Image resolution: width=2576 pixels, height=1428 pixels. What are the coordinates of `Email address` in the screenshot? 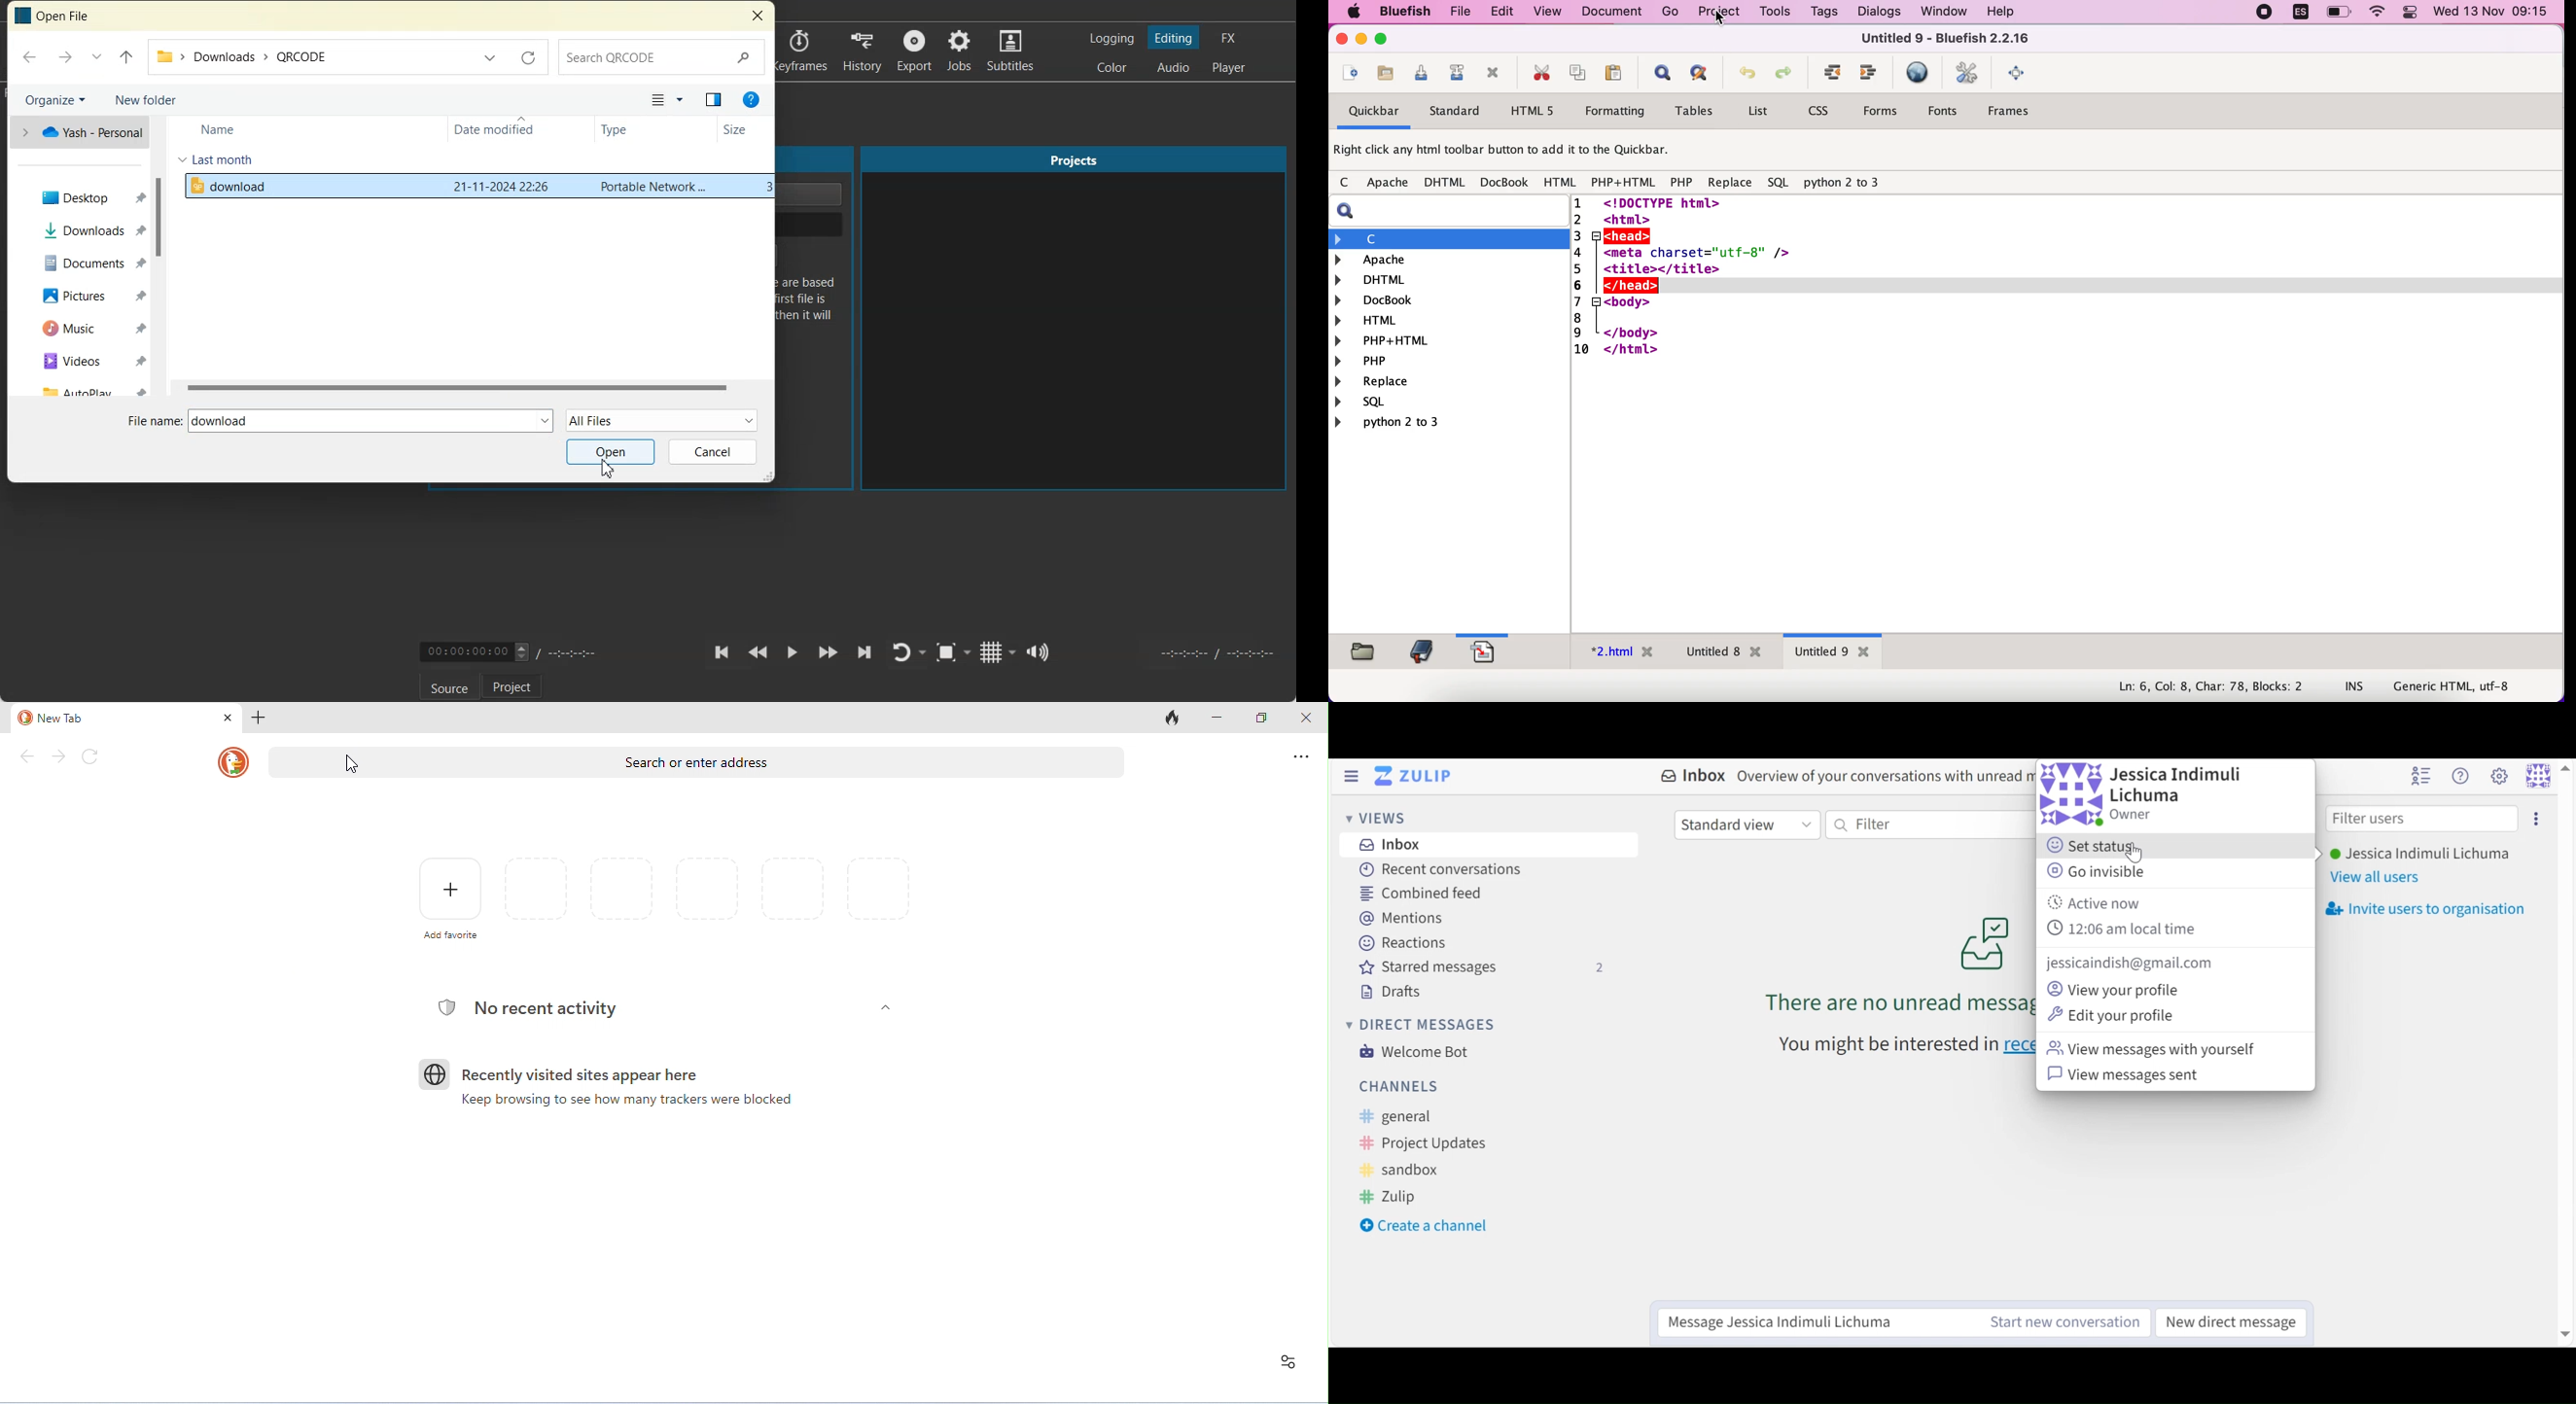 It's located at (2134, 963).